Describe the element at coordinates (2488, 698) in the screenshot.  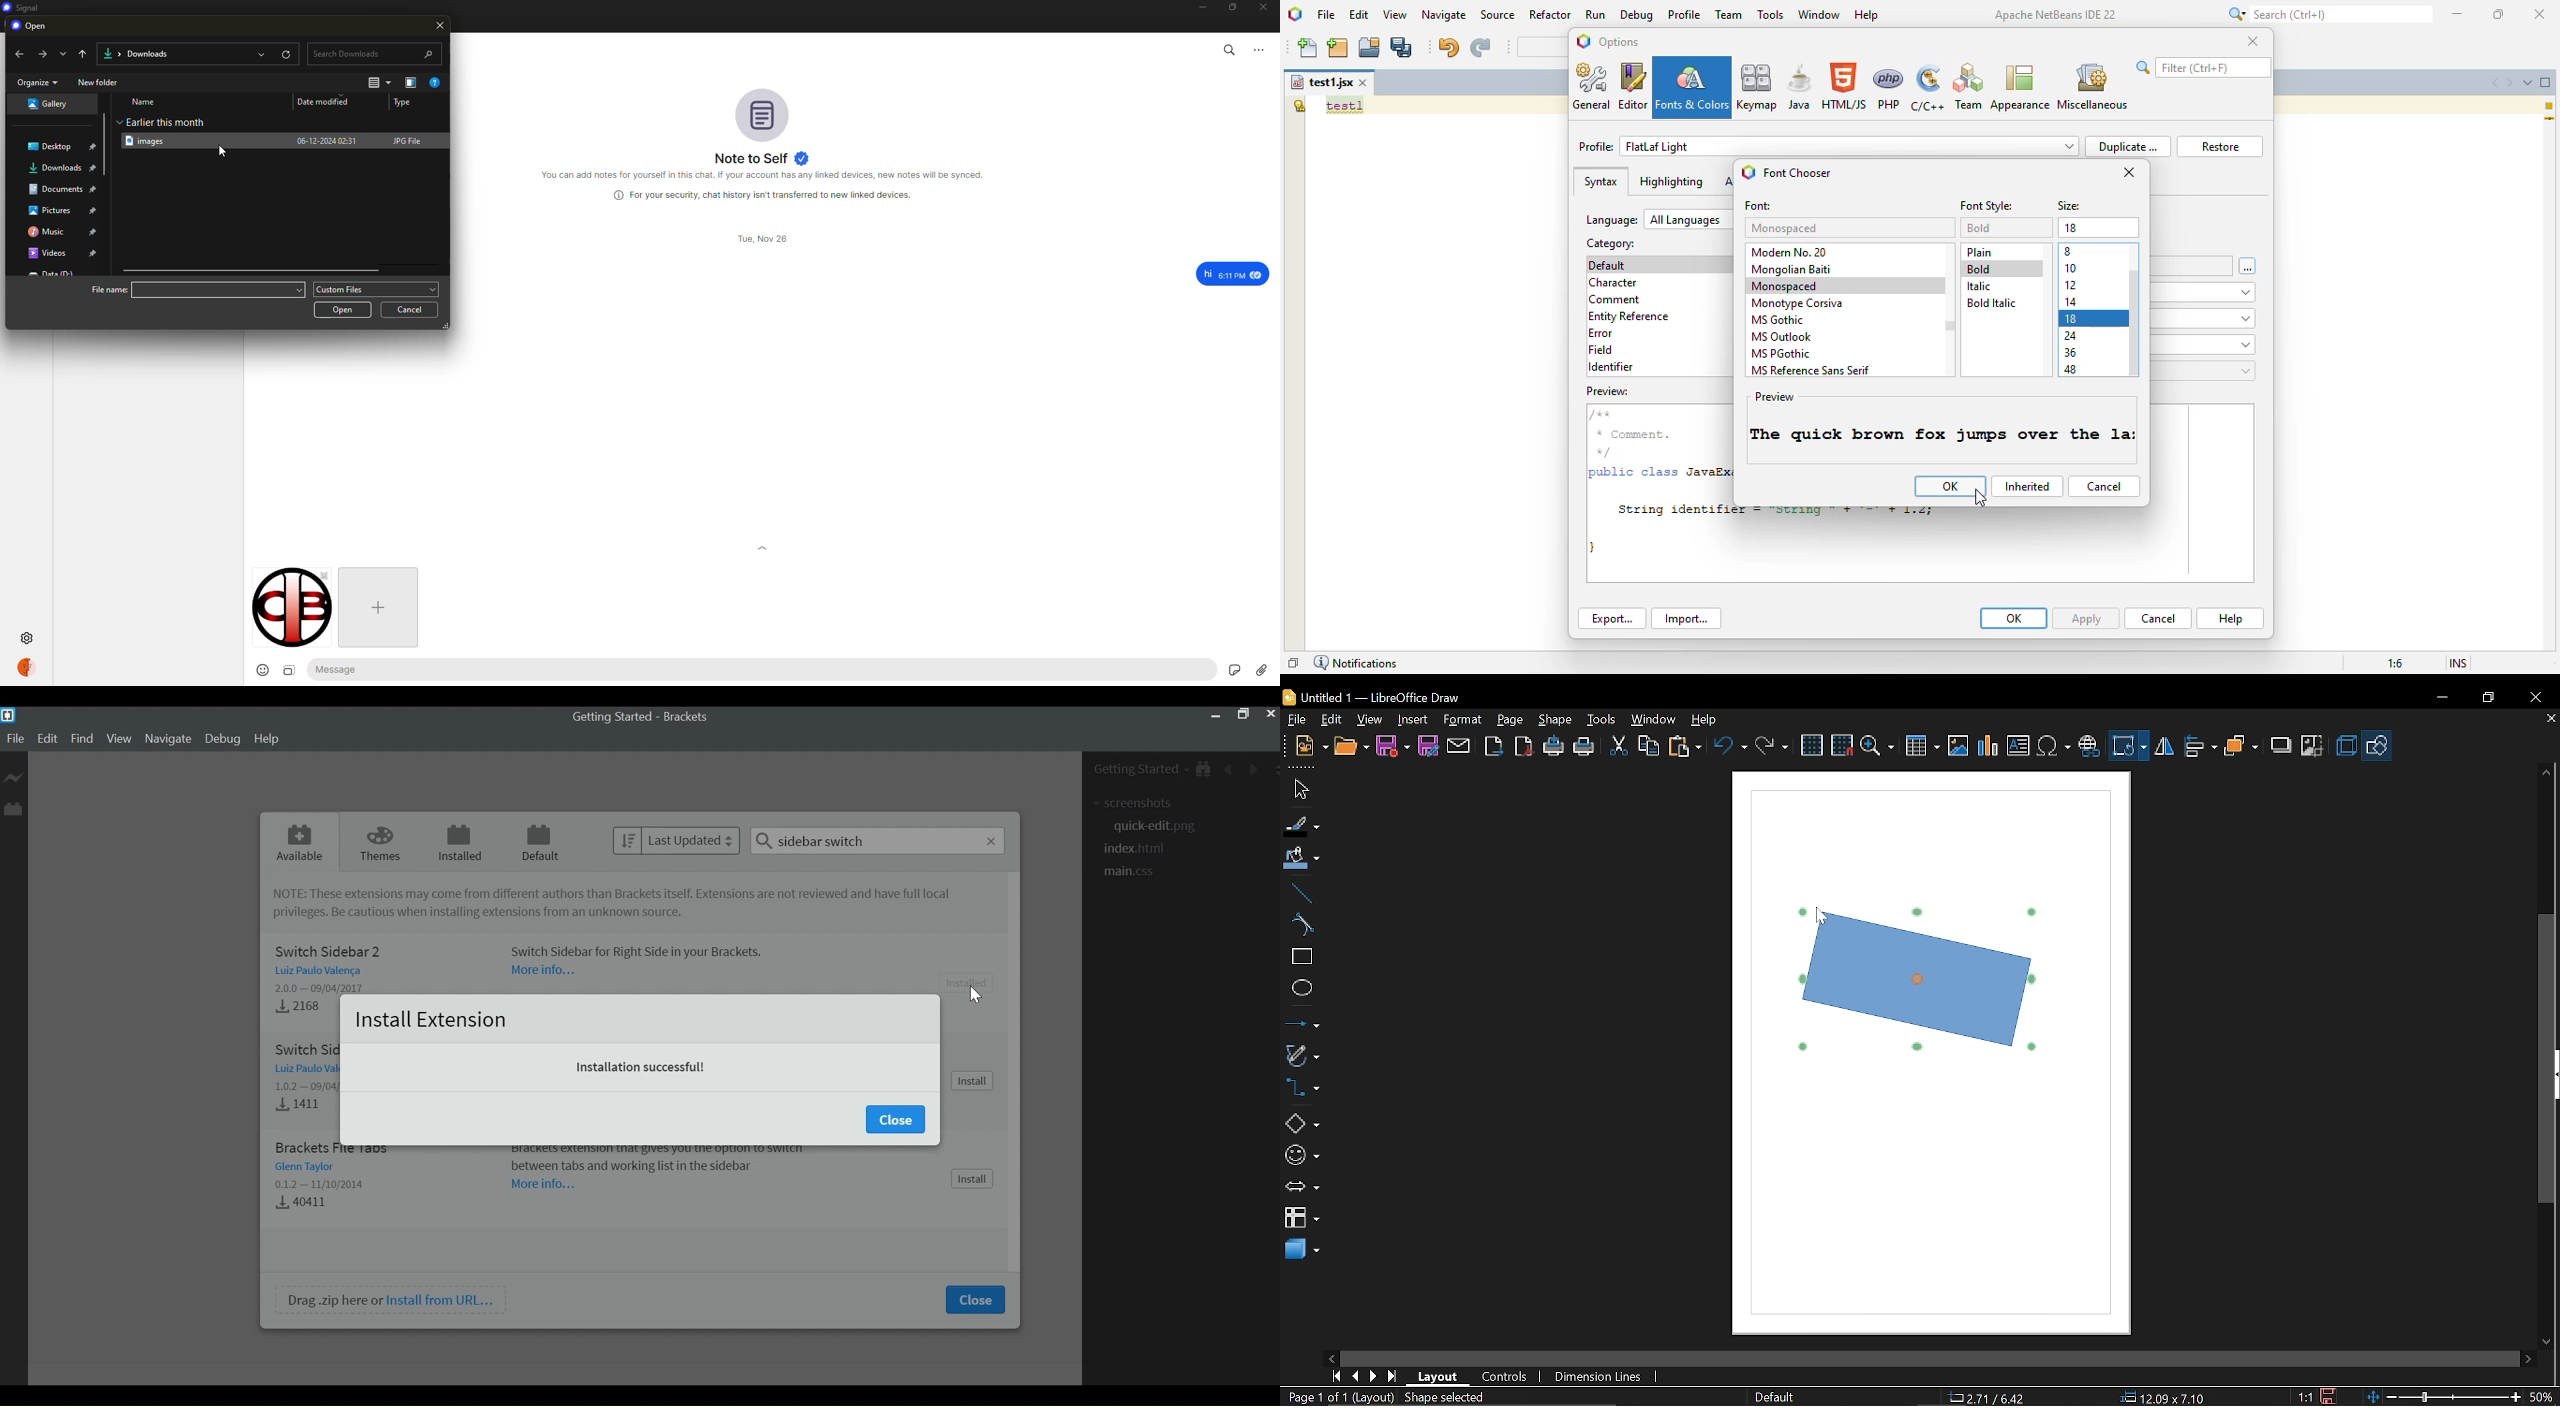
I see `restore down` at that location.